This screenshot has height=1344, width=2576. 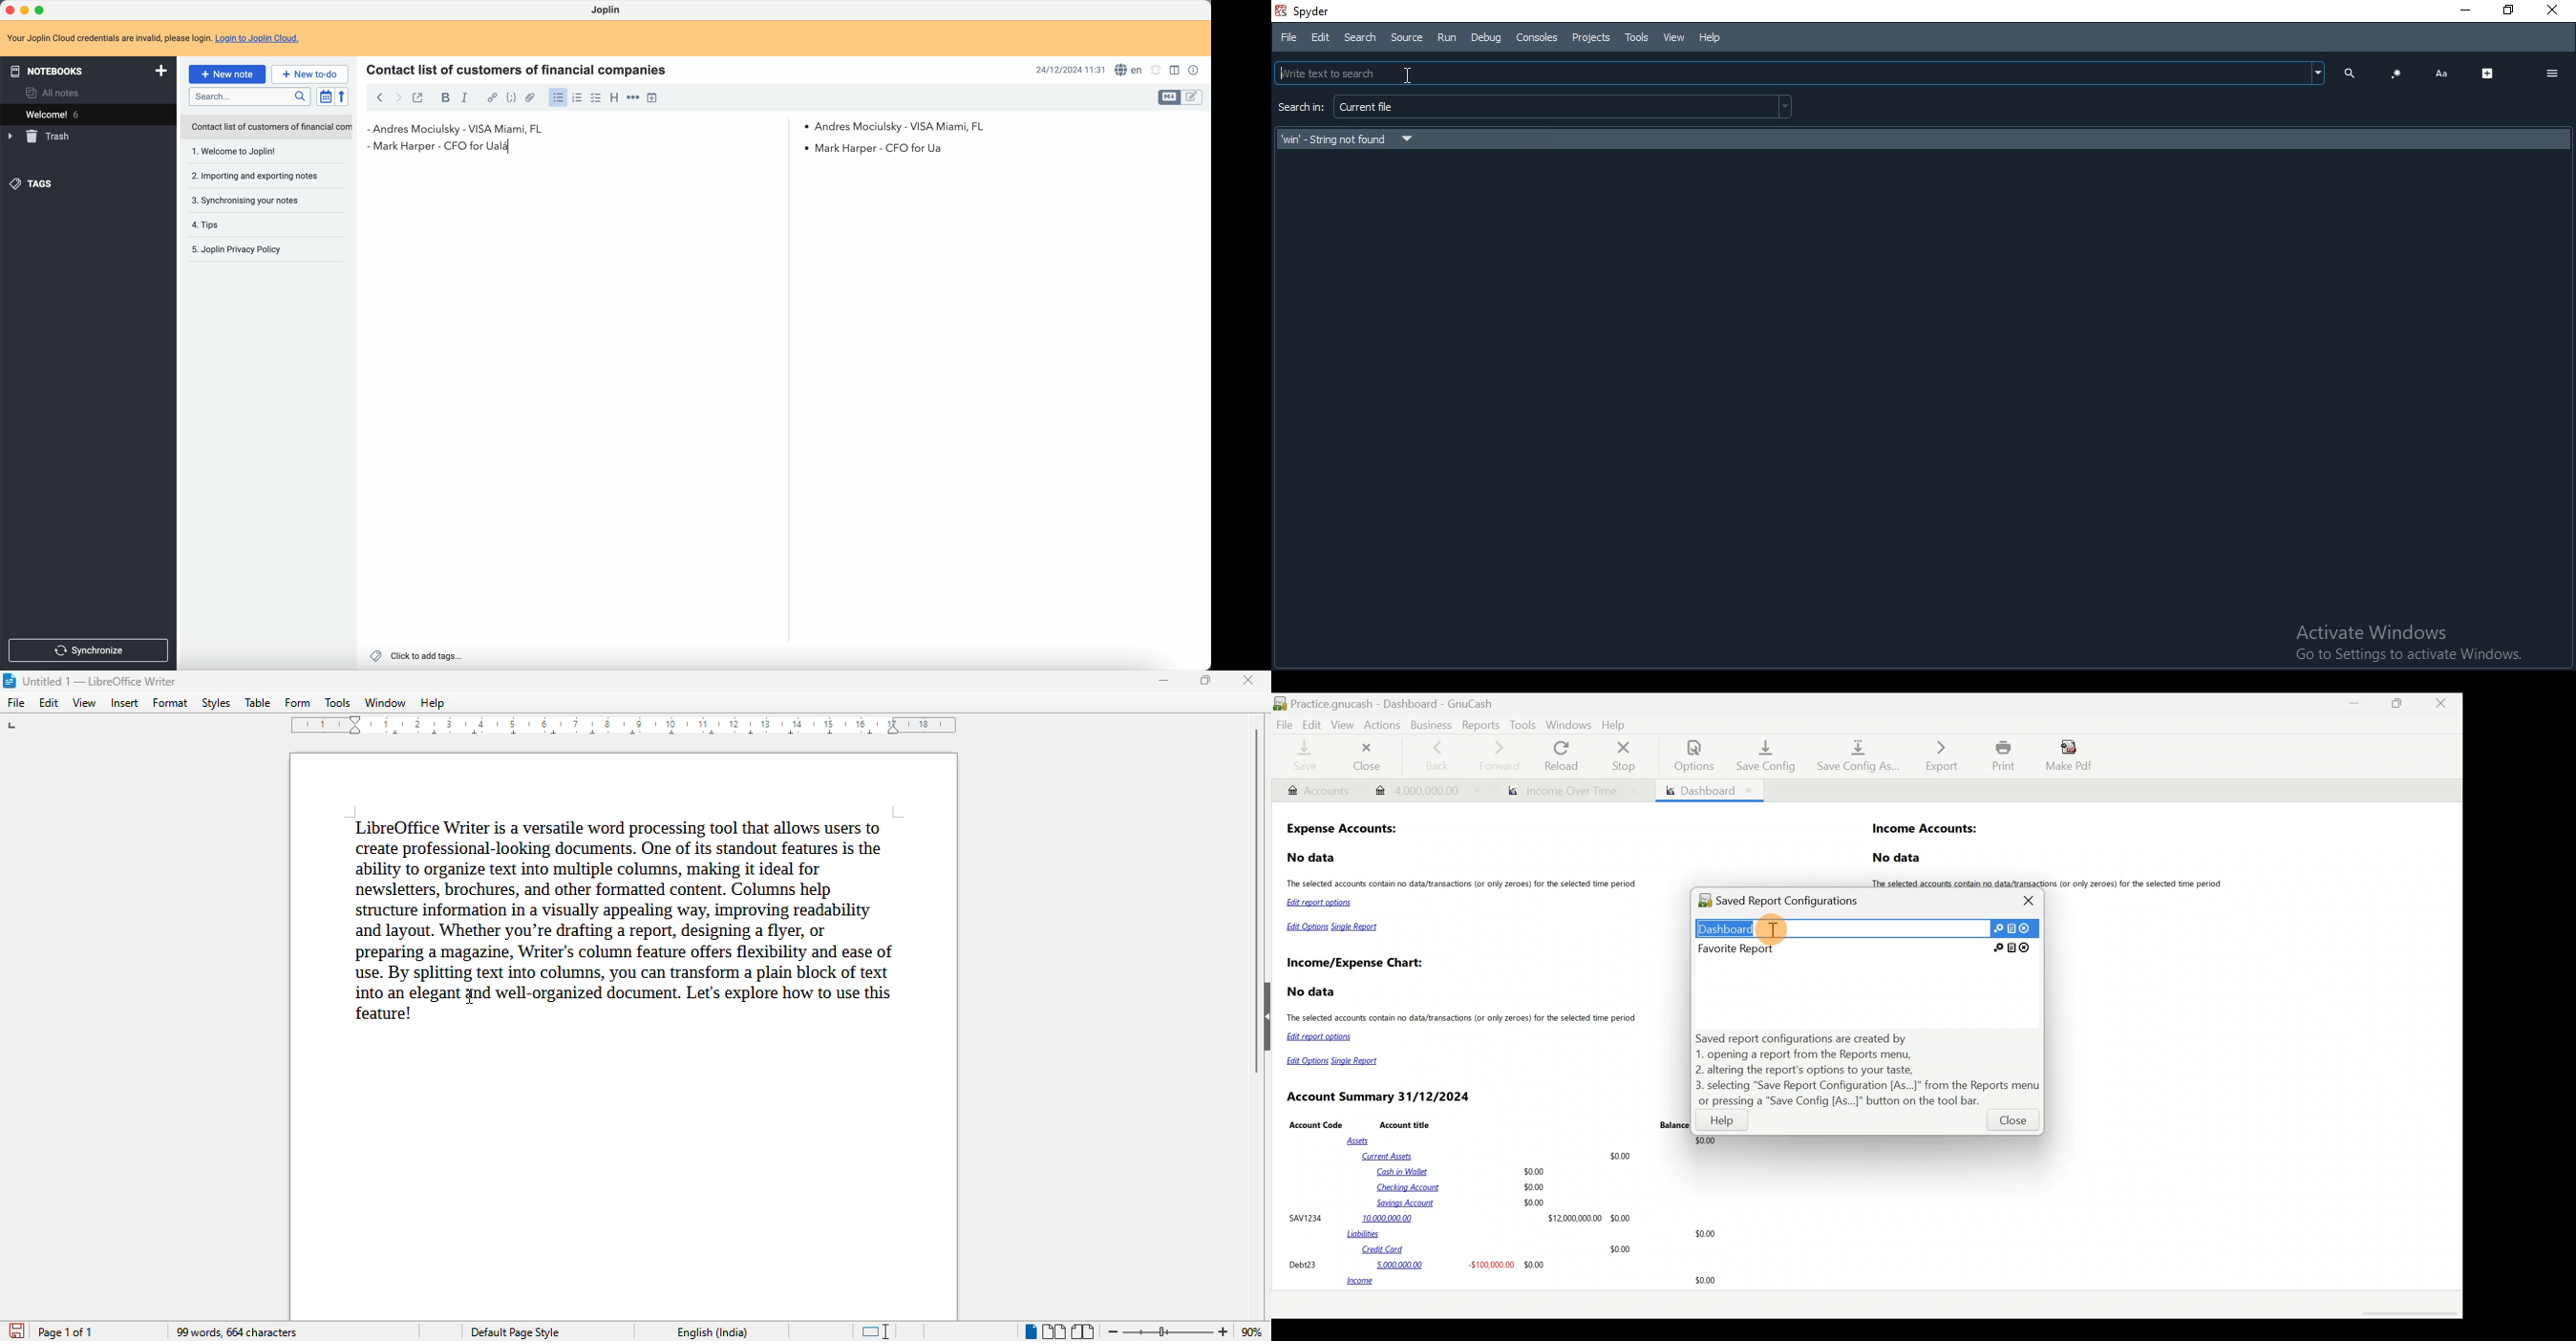 I want to click on Run, so click(x=1445, y=36).